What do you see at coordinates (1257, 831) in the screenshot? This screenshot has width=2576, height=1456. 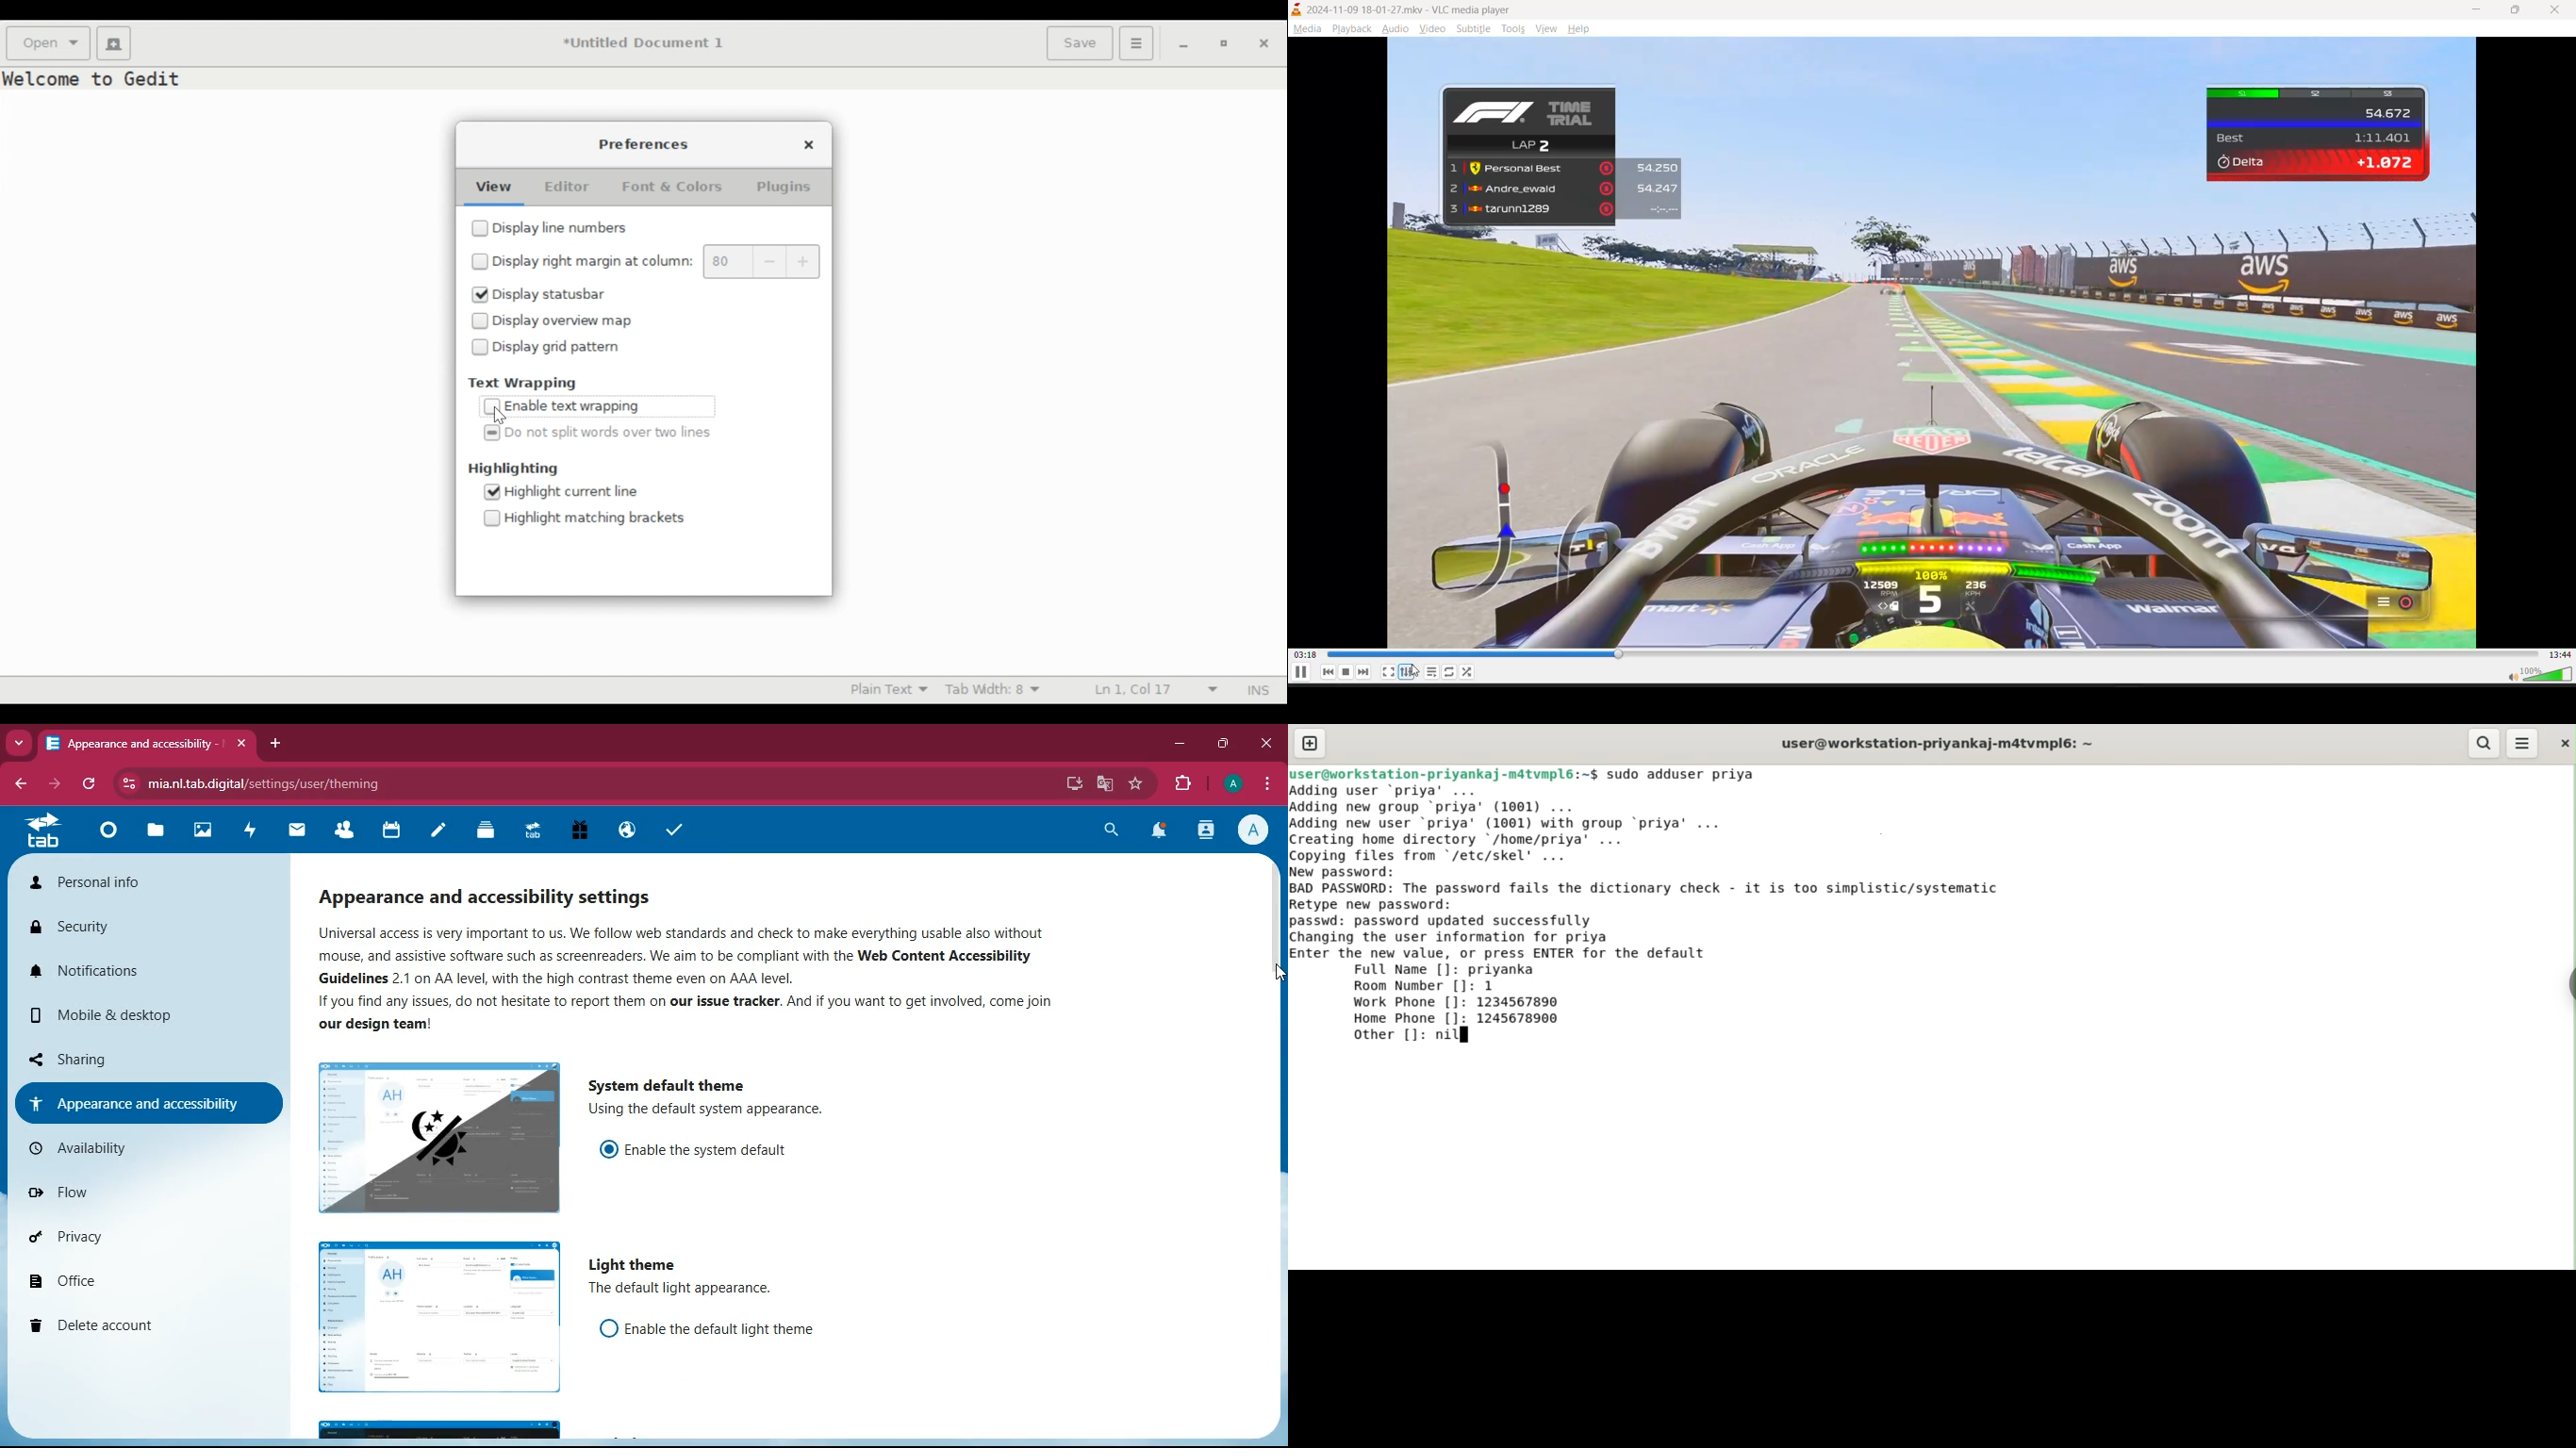 I see `profile` at bounding box center [1257, 831].